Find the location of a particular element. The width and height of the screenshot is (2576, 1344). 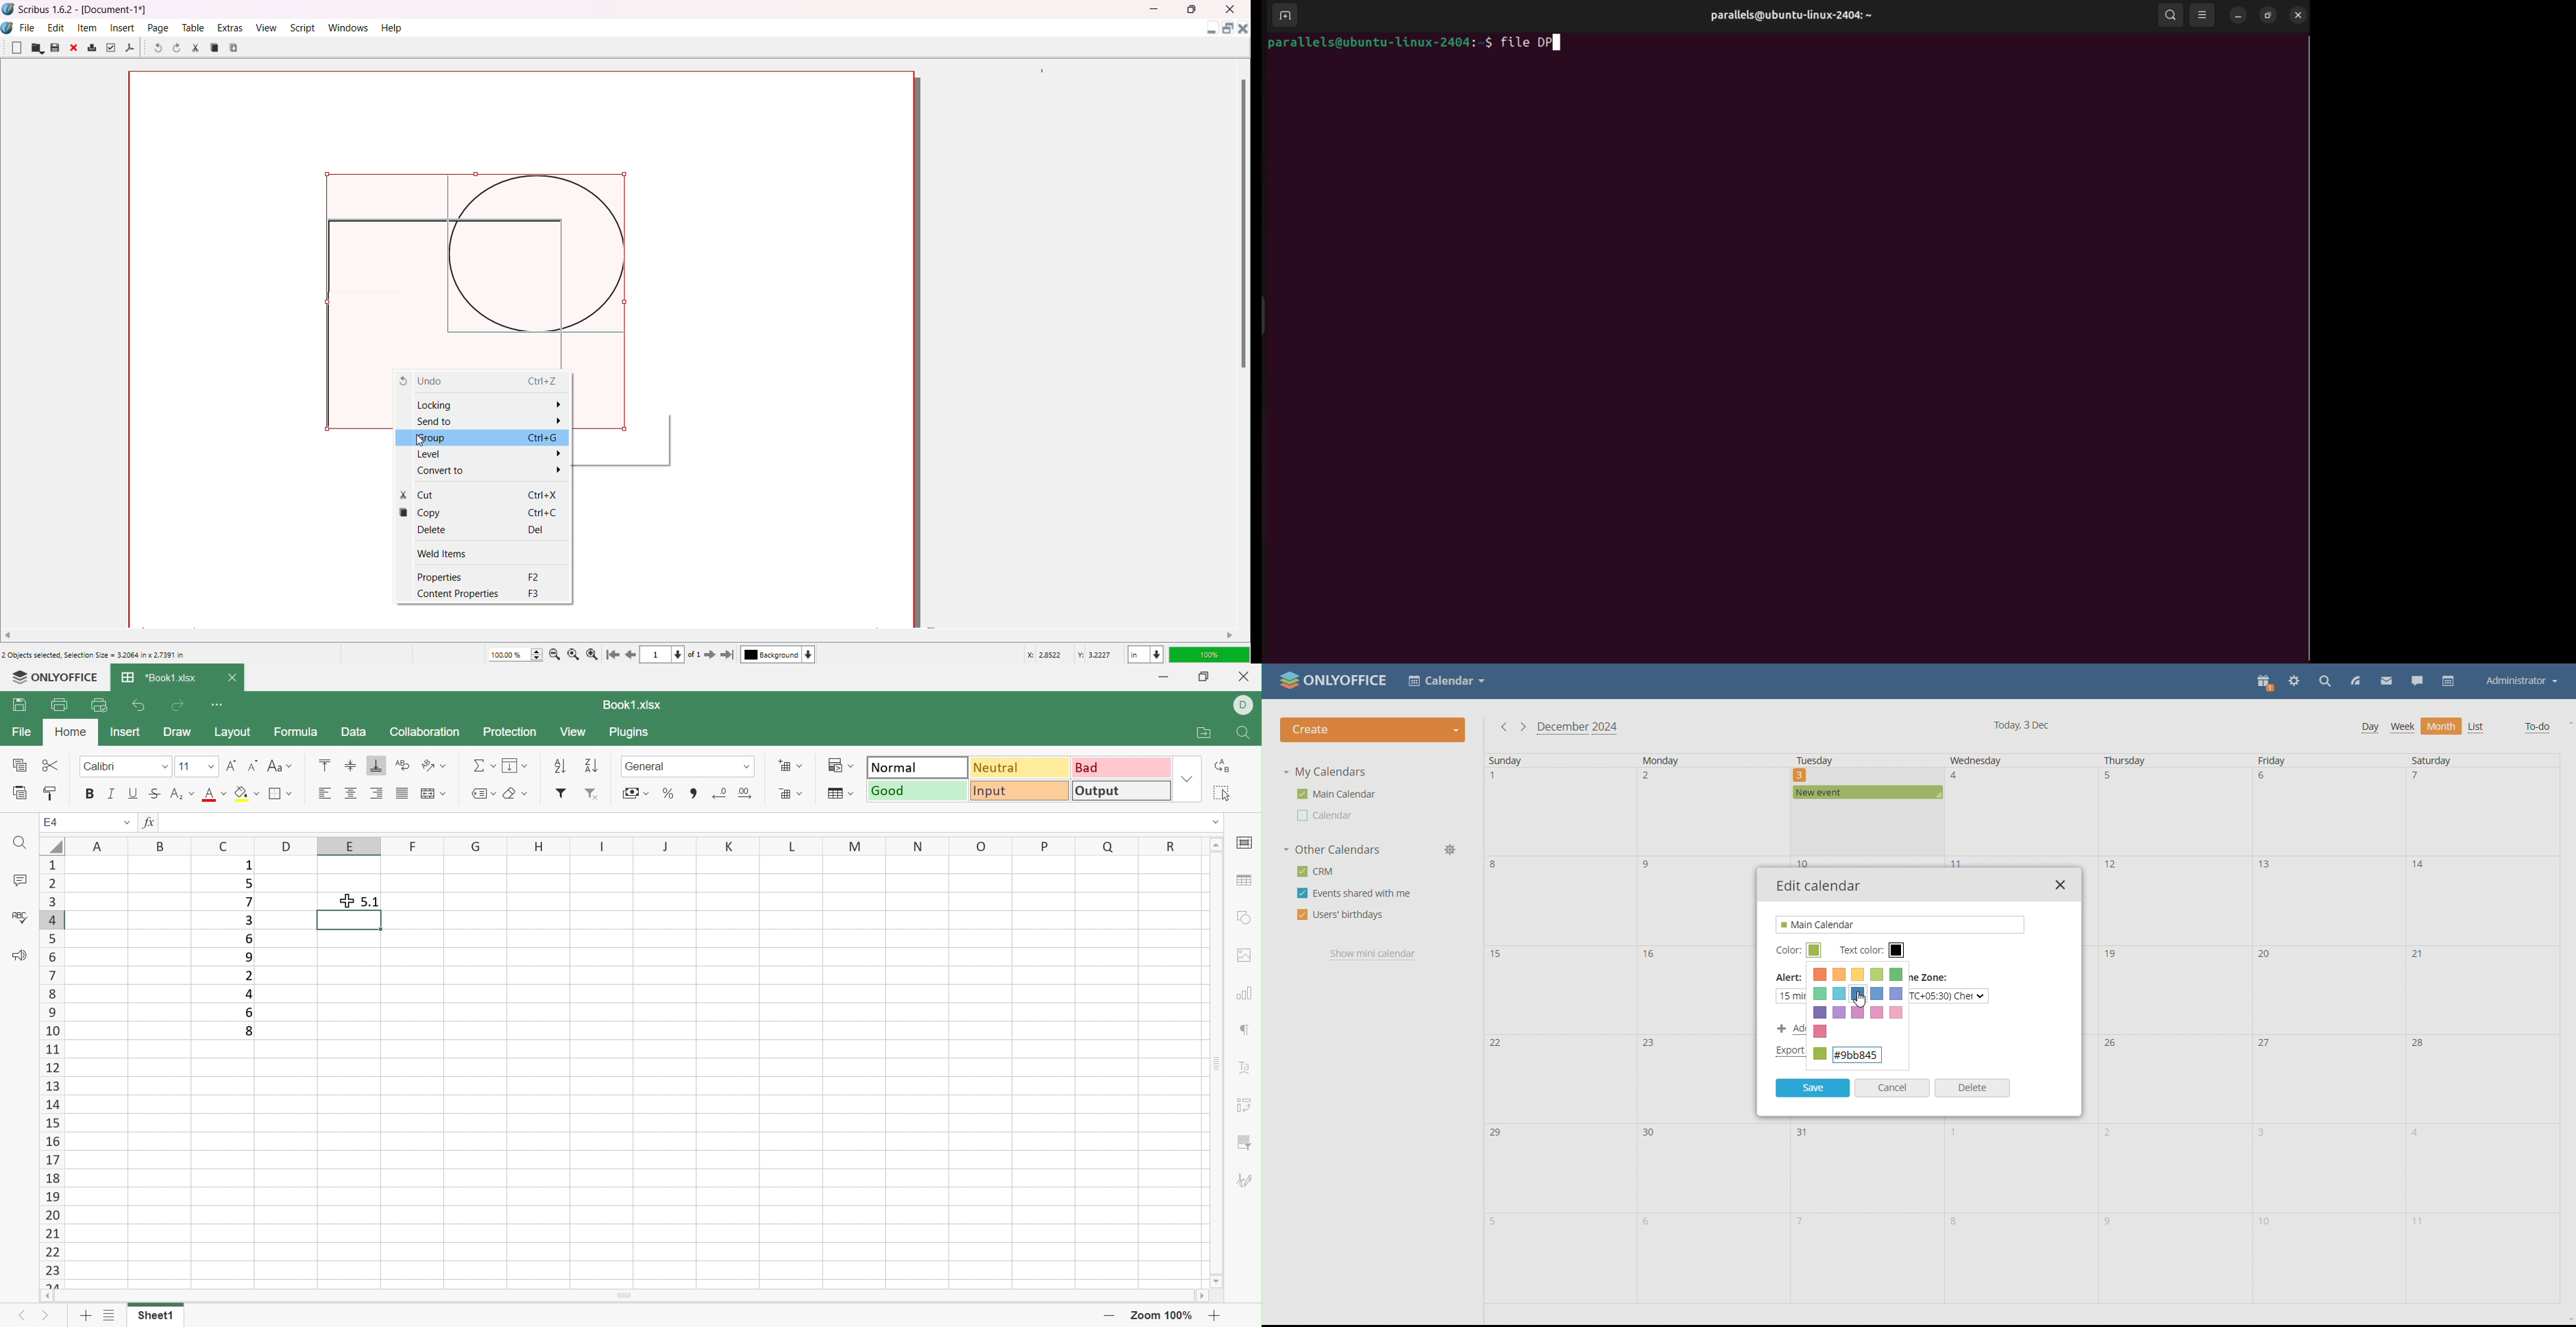

Pivot Table settings is located at coordinates (1245, 1105).